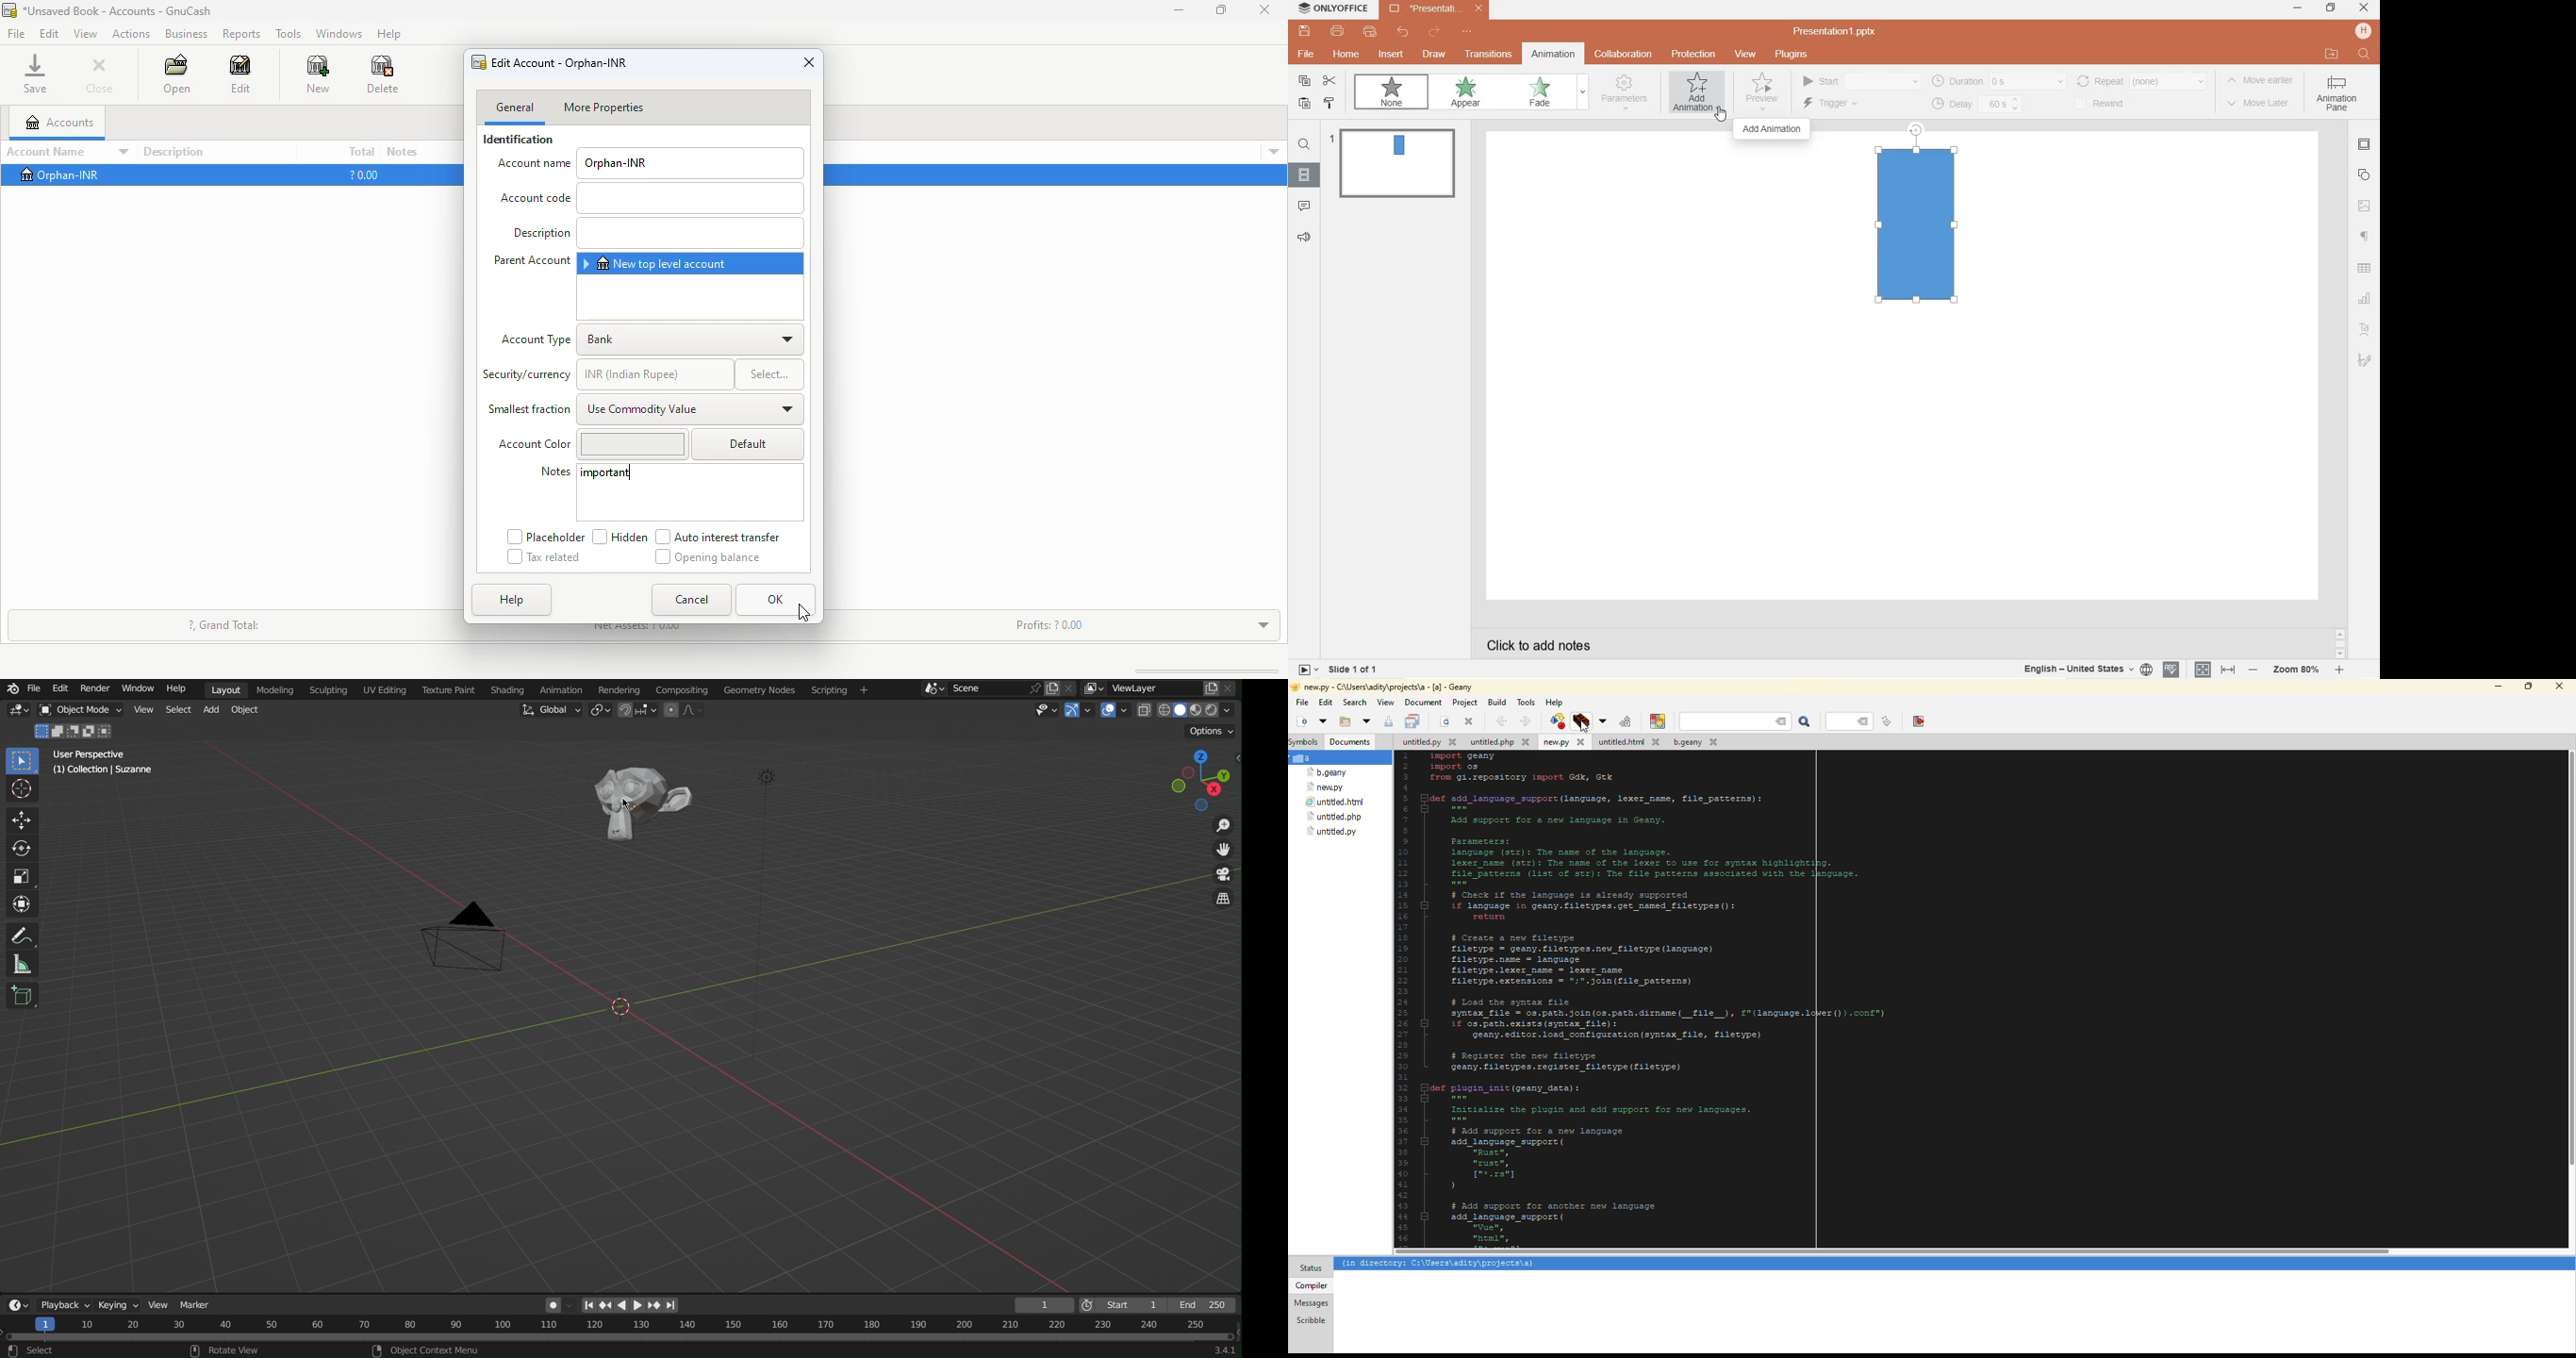 Image resolution: width=2576 pixels, height=1372 pixels. What do you see at coordinates (132, 34) in the screenshot?
I see `actions` at bounding box center [132, 34].